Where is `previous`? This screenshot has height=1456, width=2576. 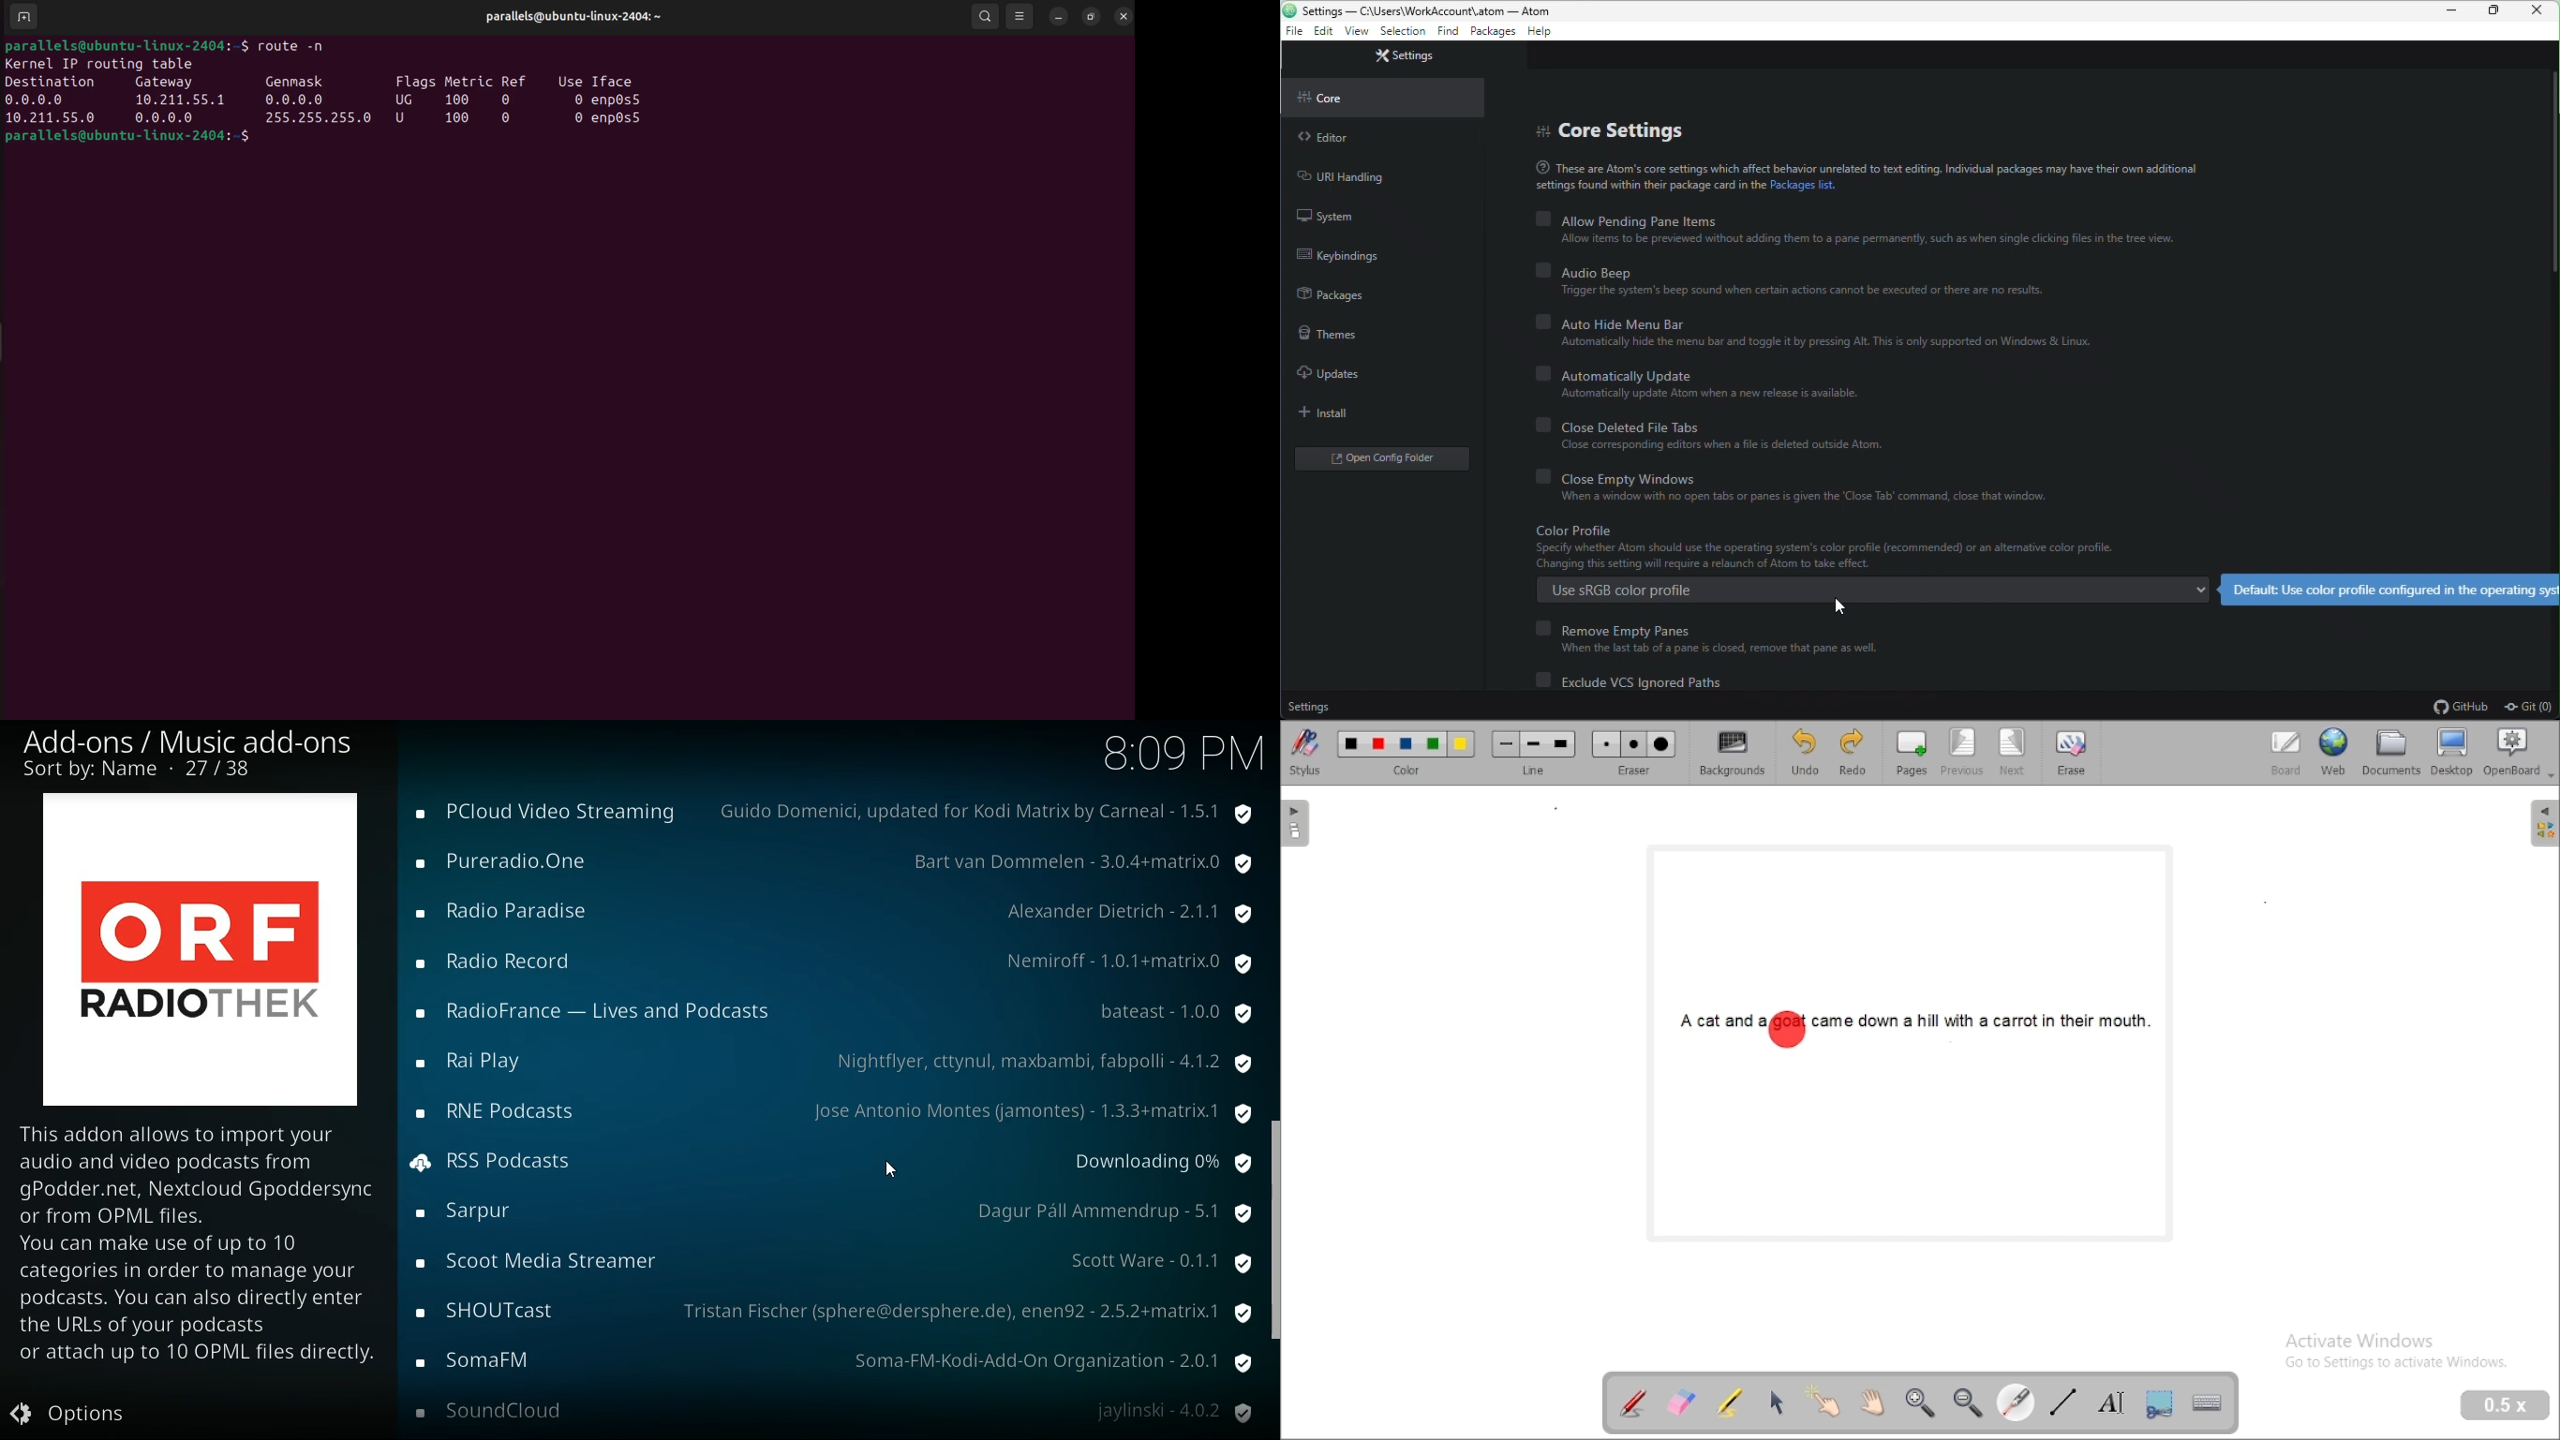 previous is located at coordinates (1962, 753).